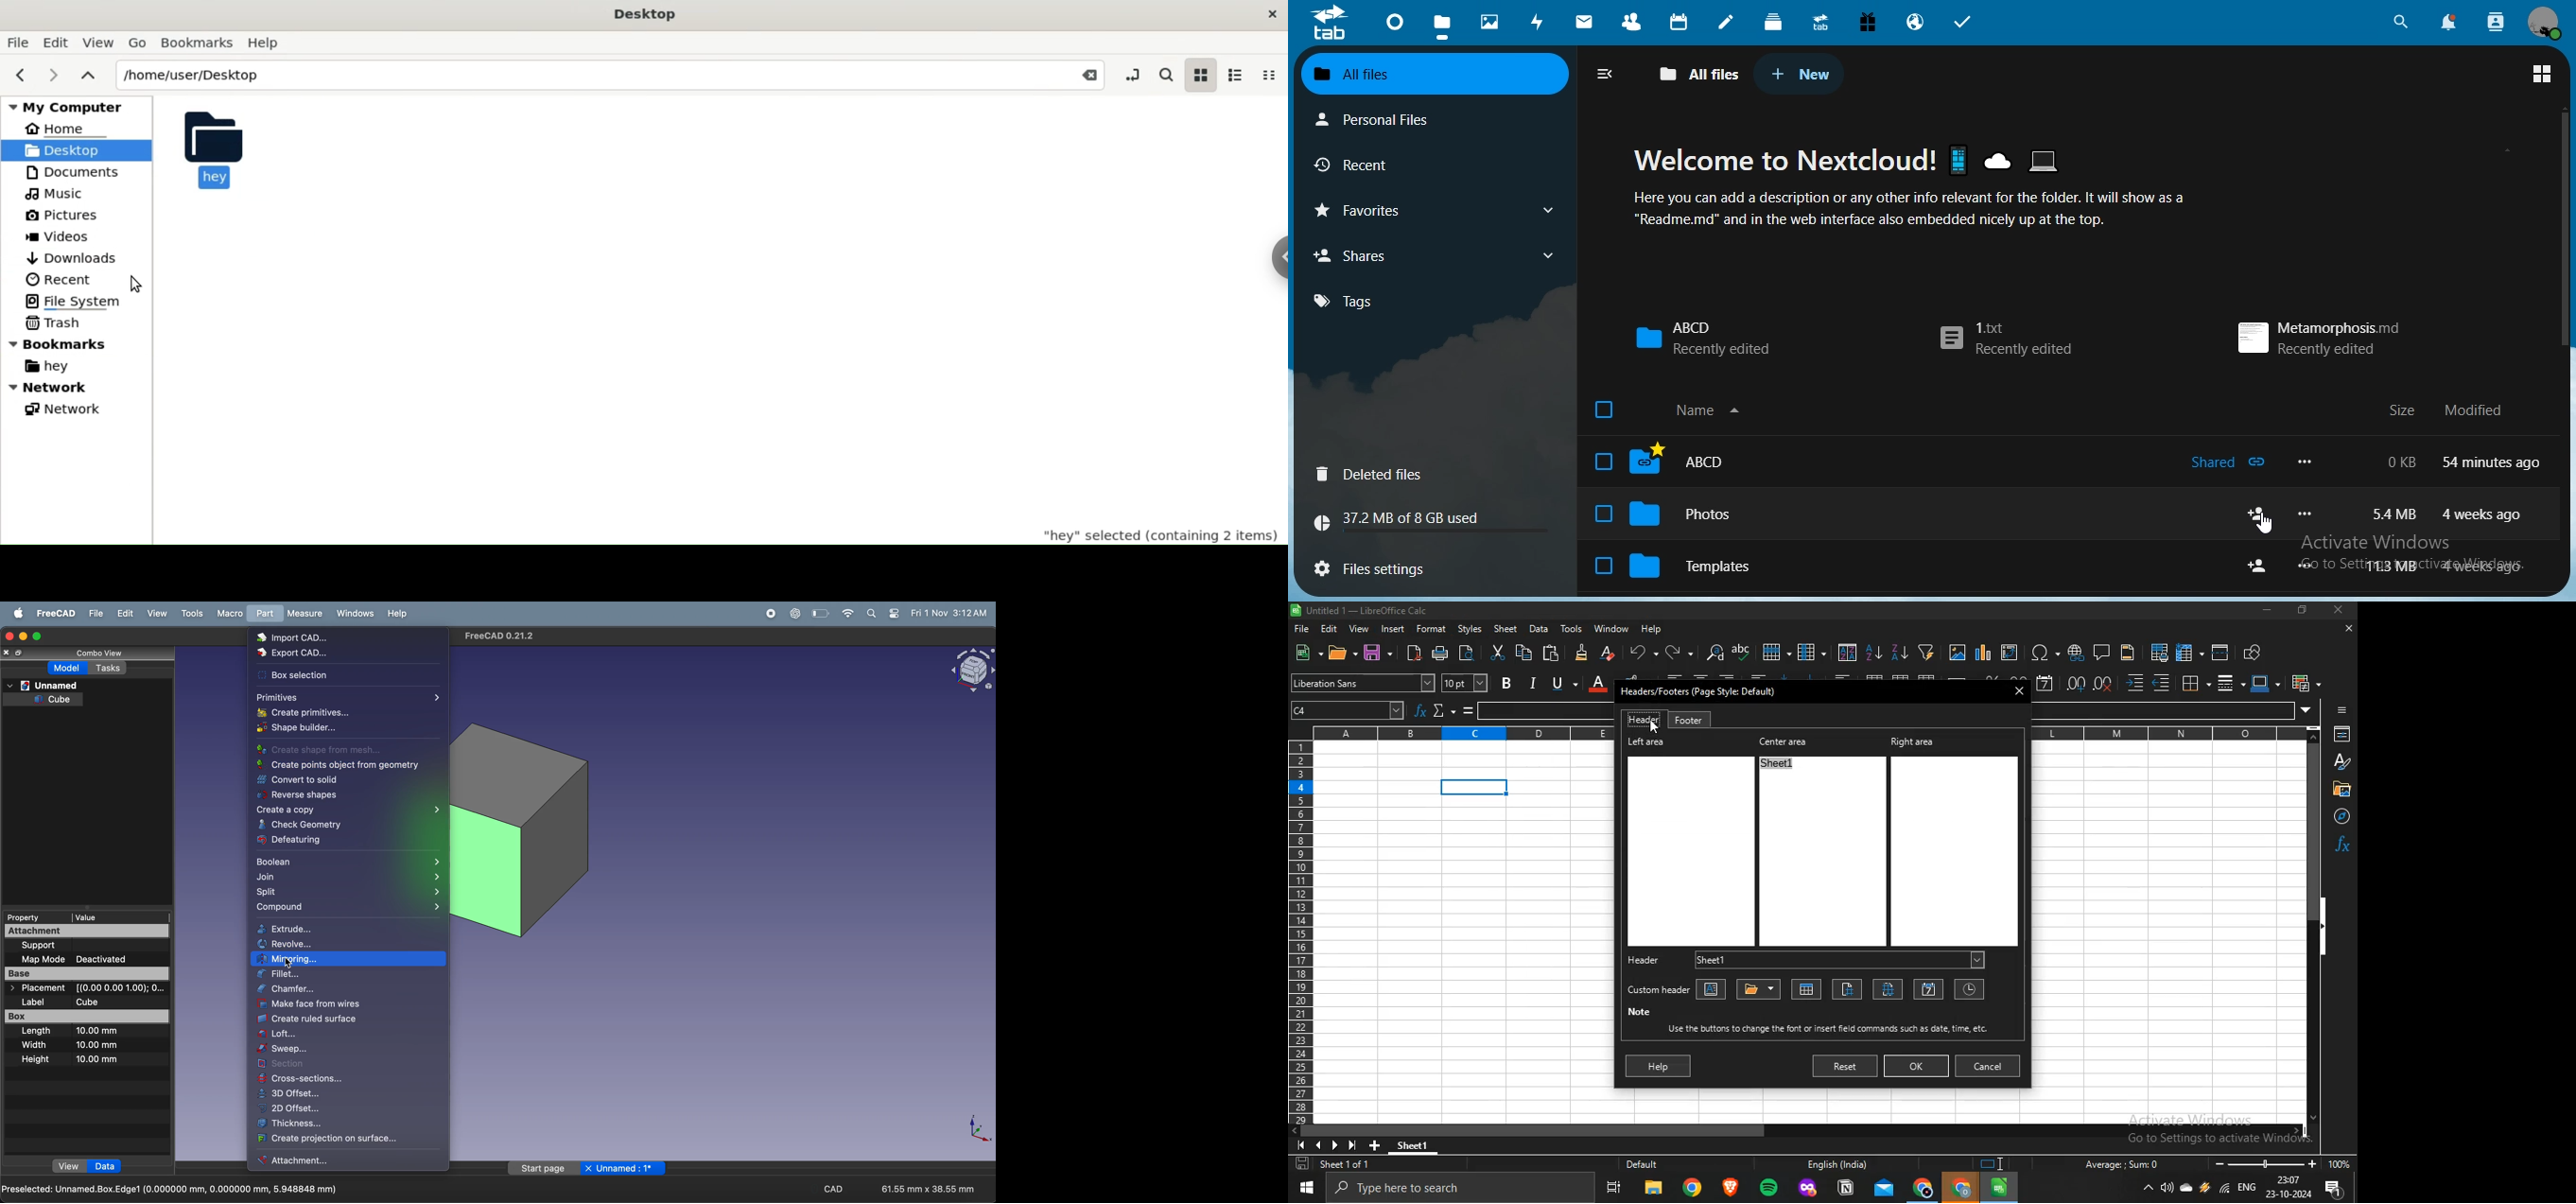 The width and height of the screenshot is (2576, 1204). Describe the element at coordinates (2021, 692) in the screenshot. I see `close` at that location.